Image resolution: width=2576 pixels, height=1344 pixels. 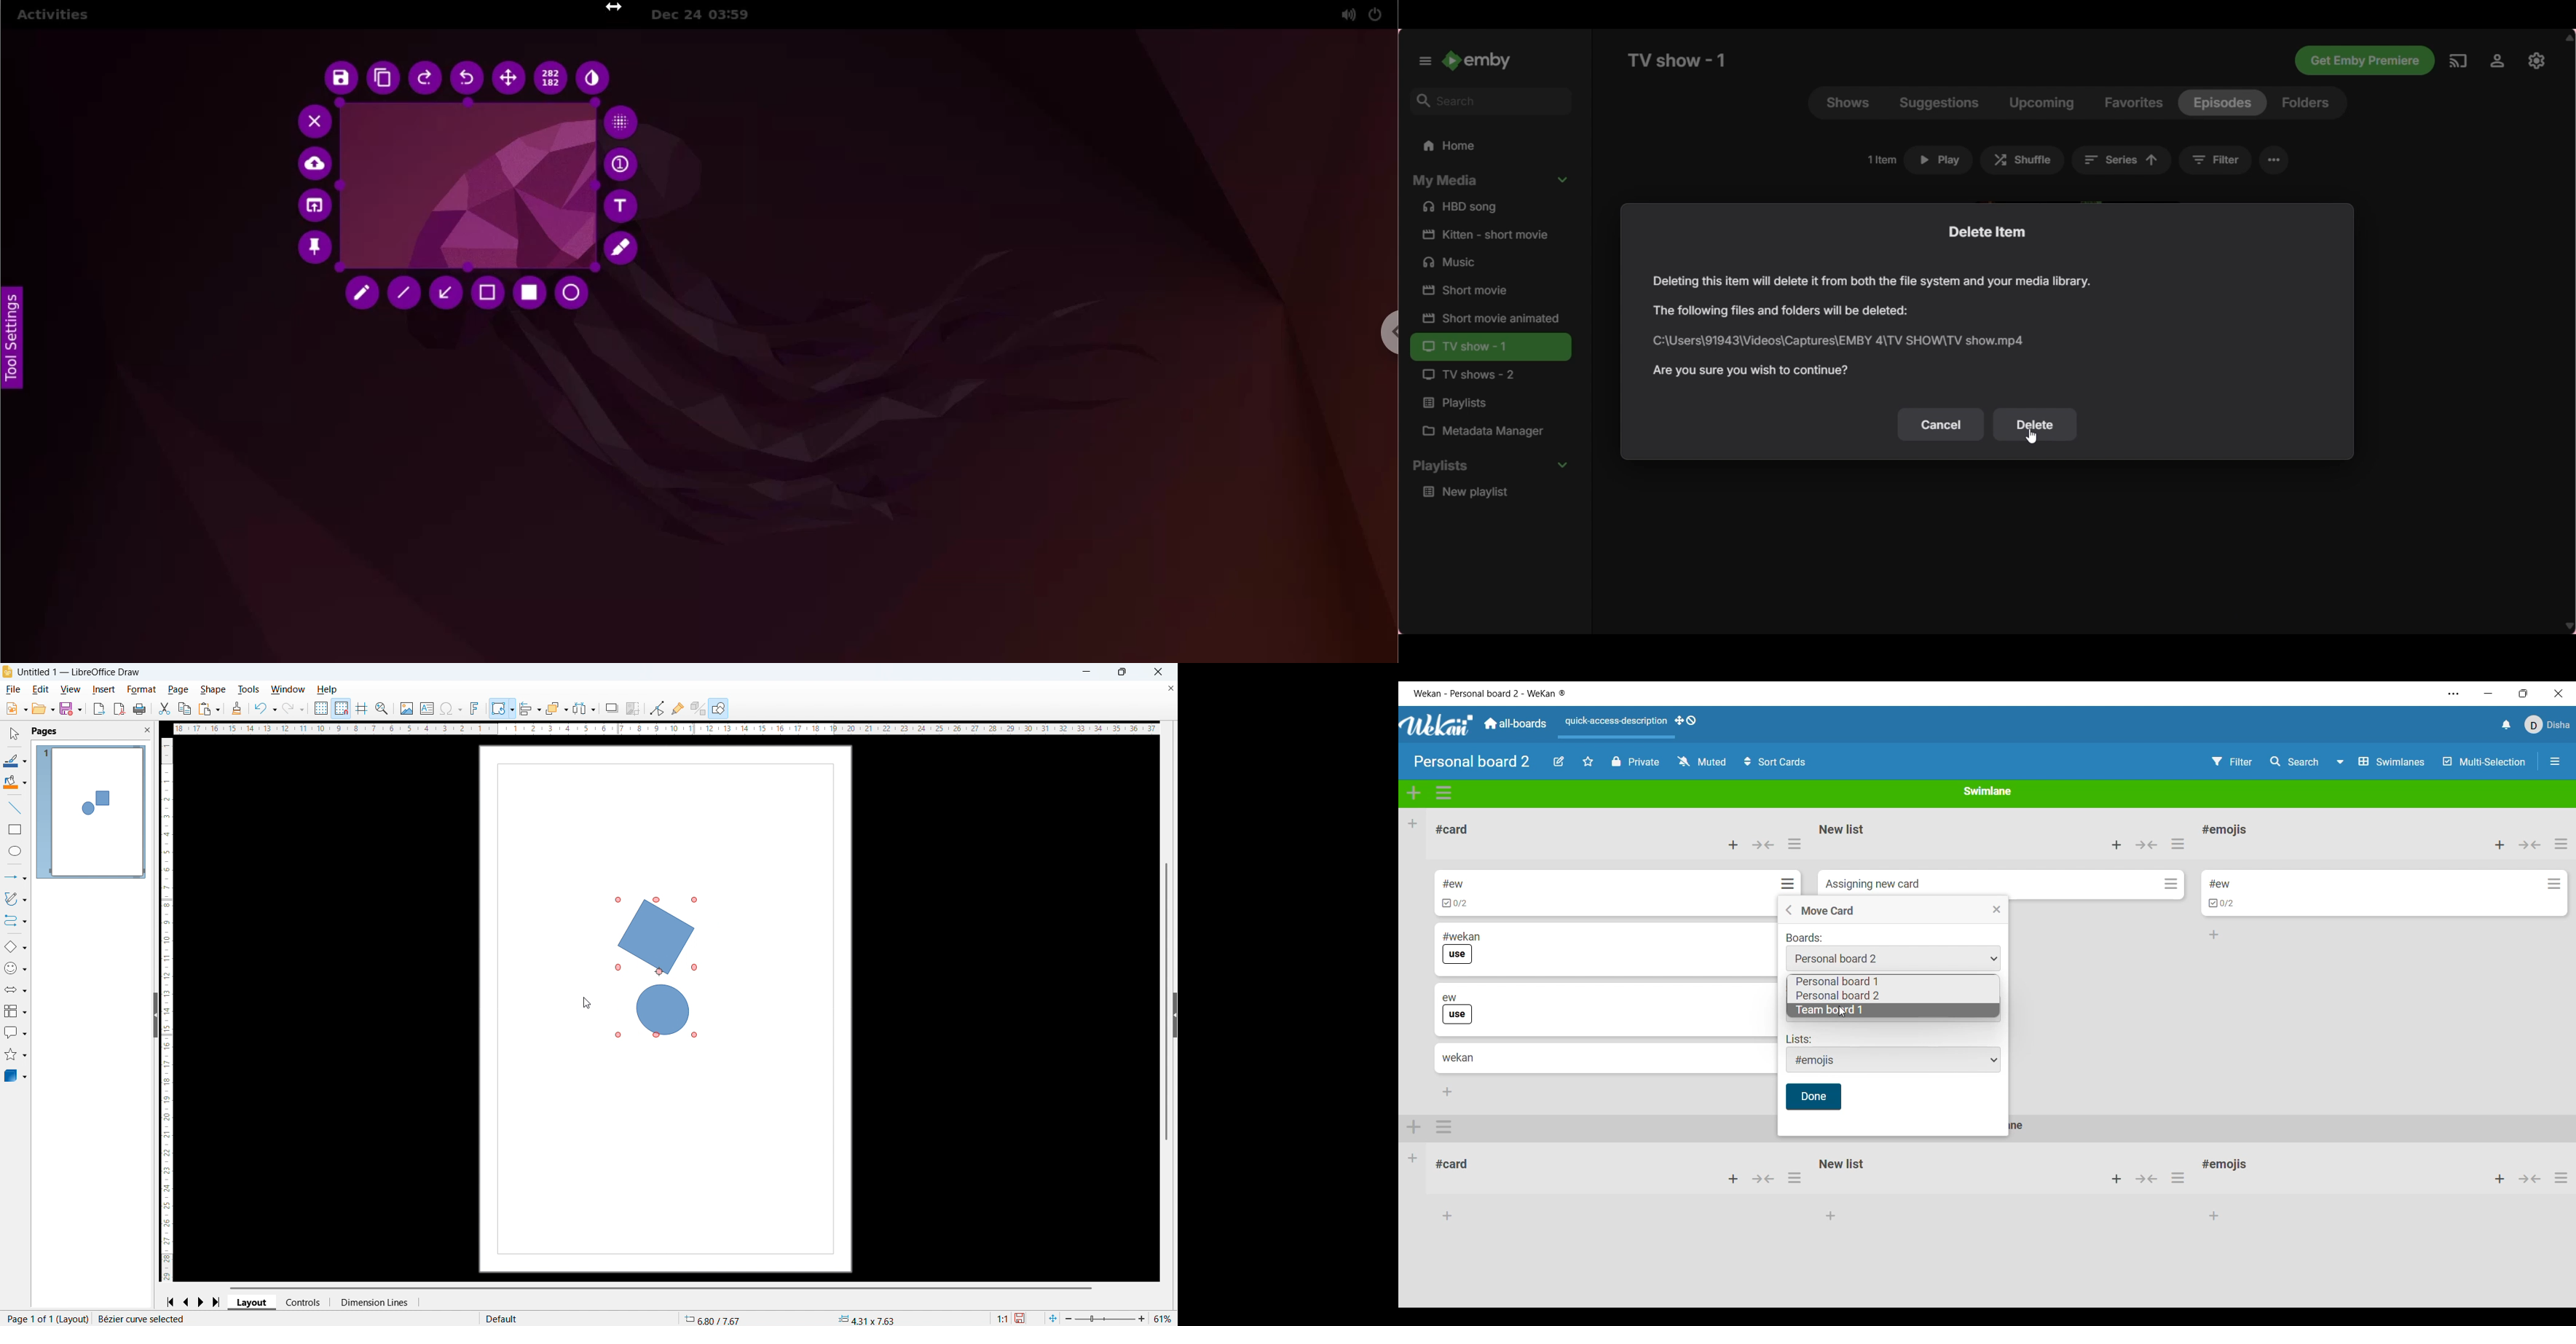 What do you see at coordinates (1004, 1319) in the screenshot?
I see `Scaling factor ` at bounding box center [1004, 1319].